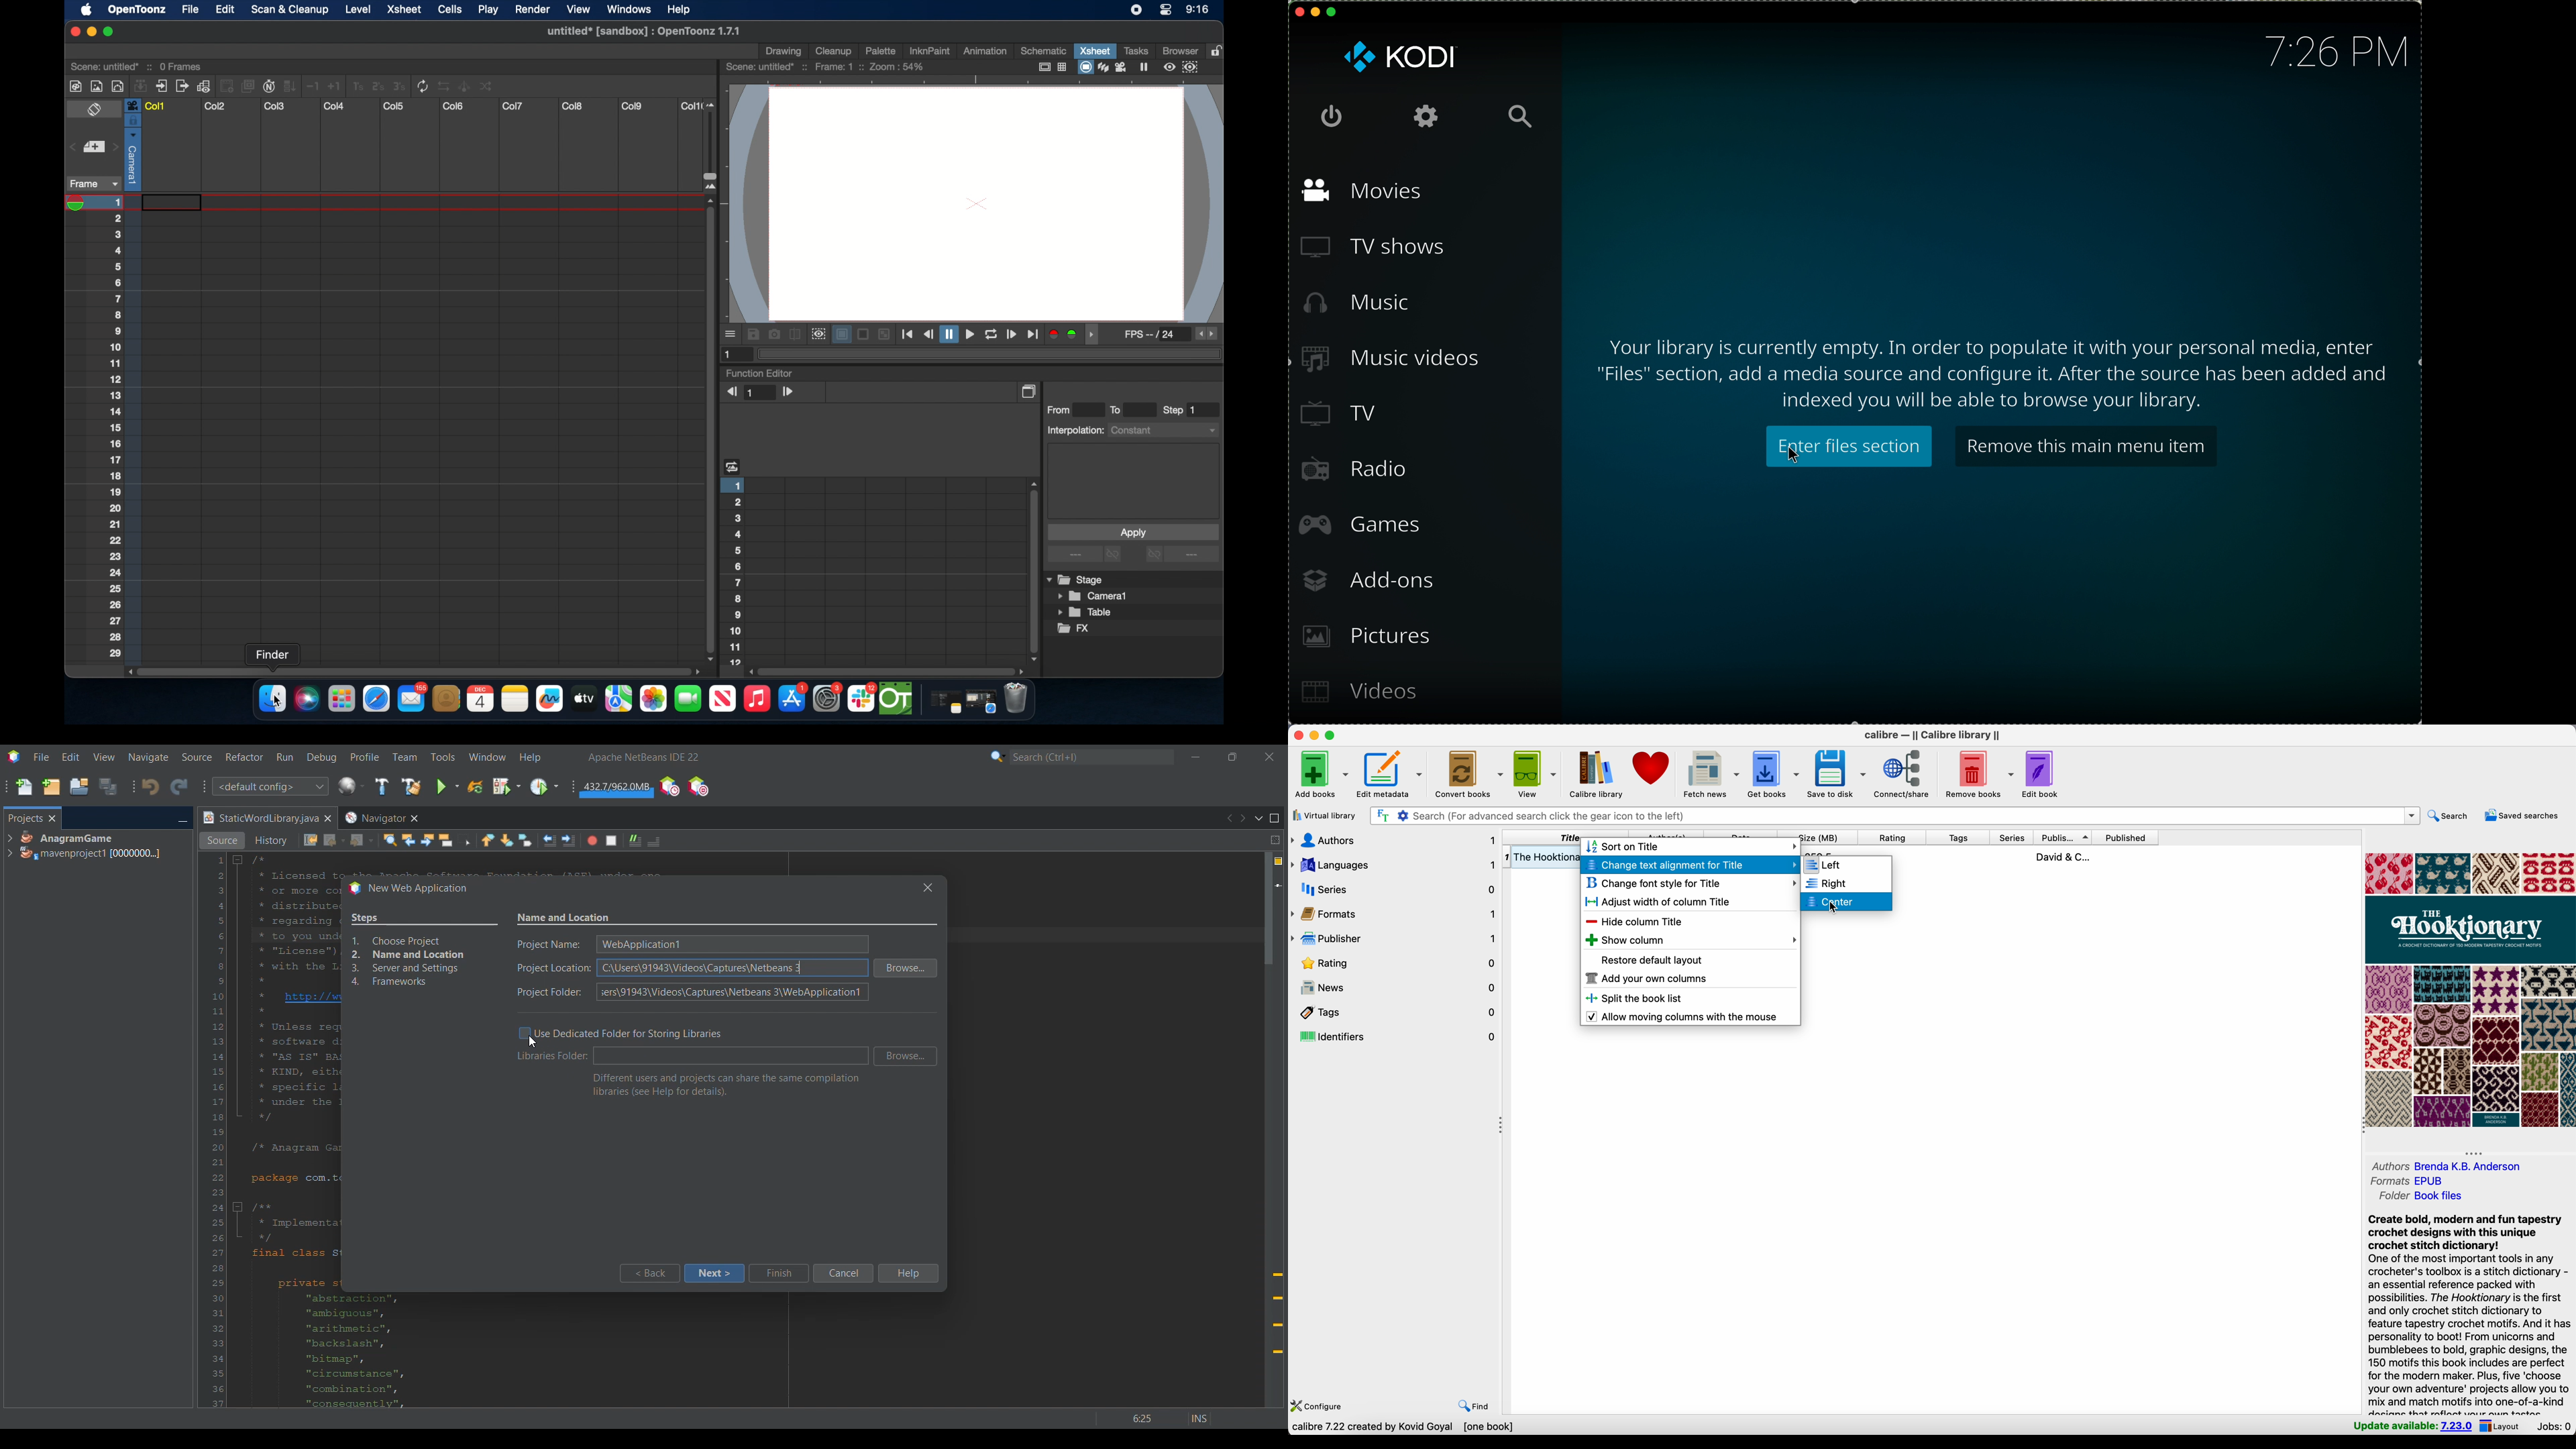  What do you see at coordinates (943, 703) in the screenshot?
I see `notes` at bounding box center [943, 703].